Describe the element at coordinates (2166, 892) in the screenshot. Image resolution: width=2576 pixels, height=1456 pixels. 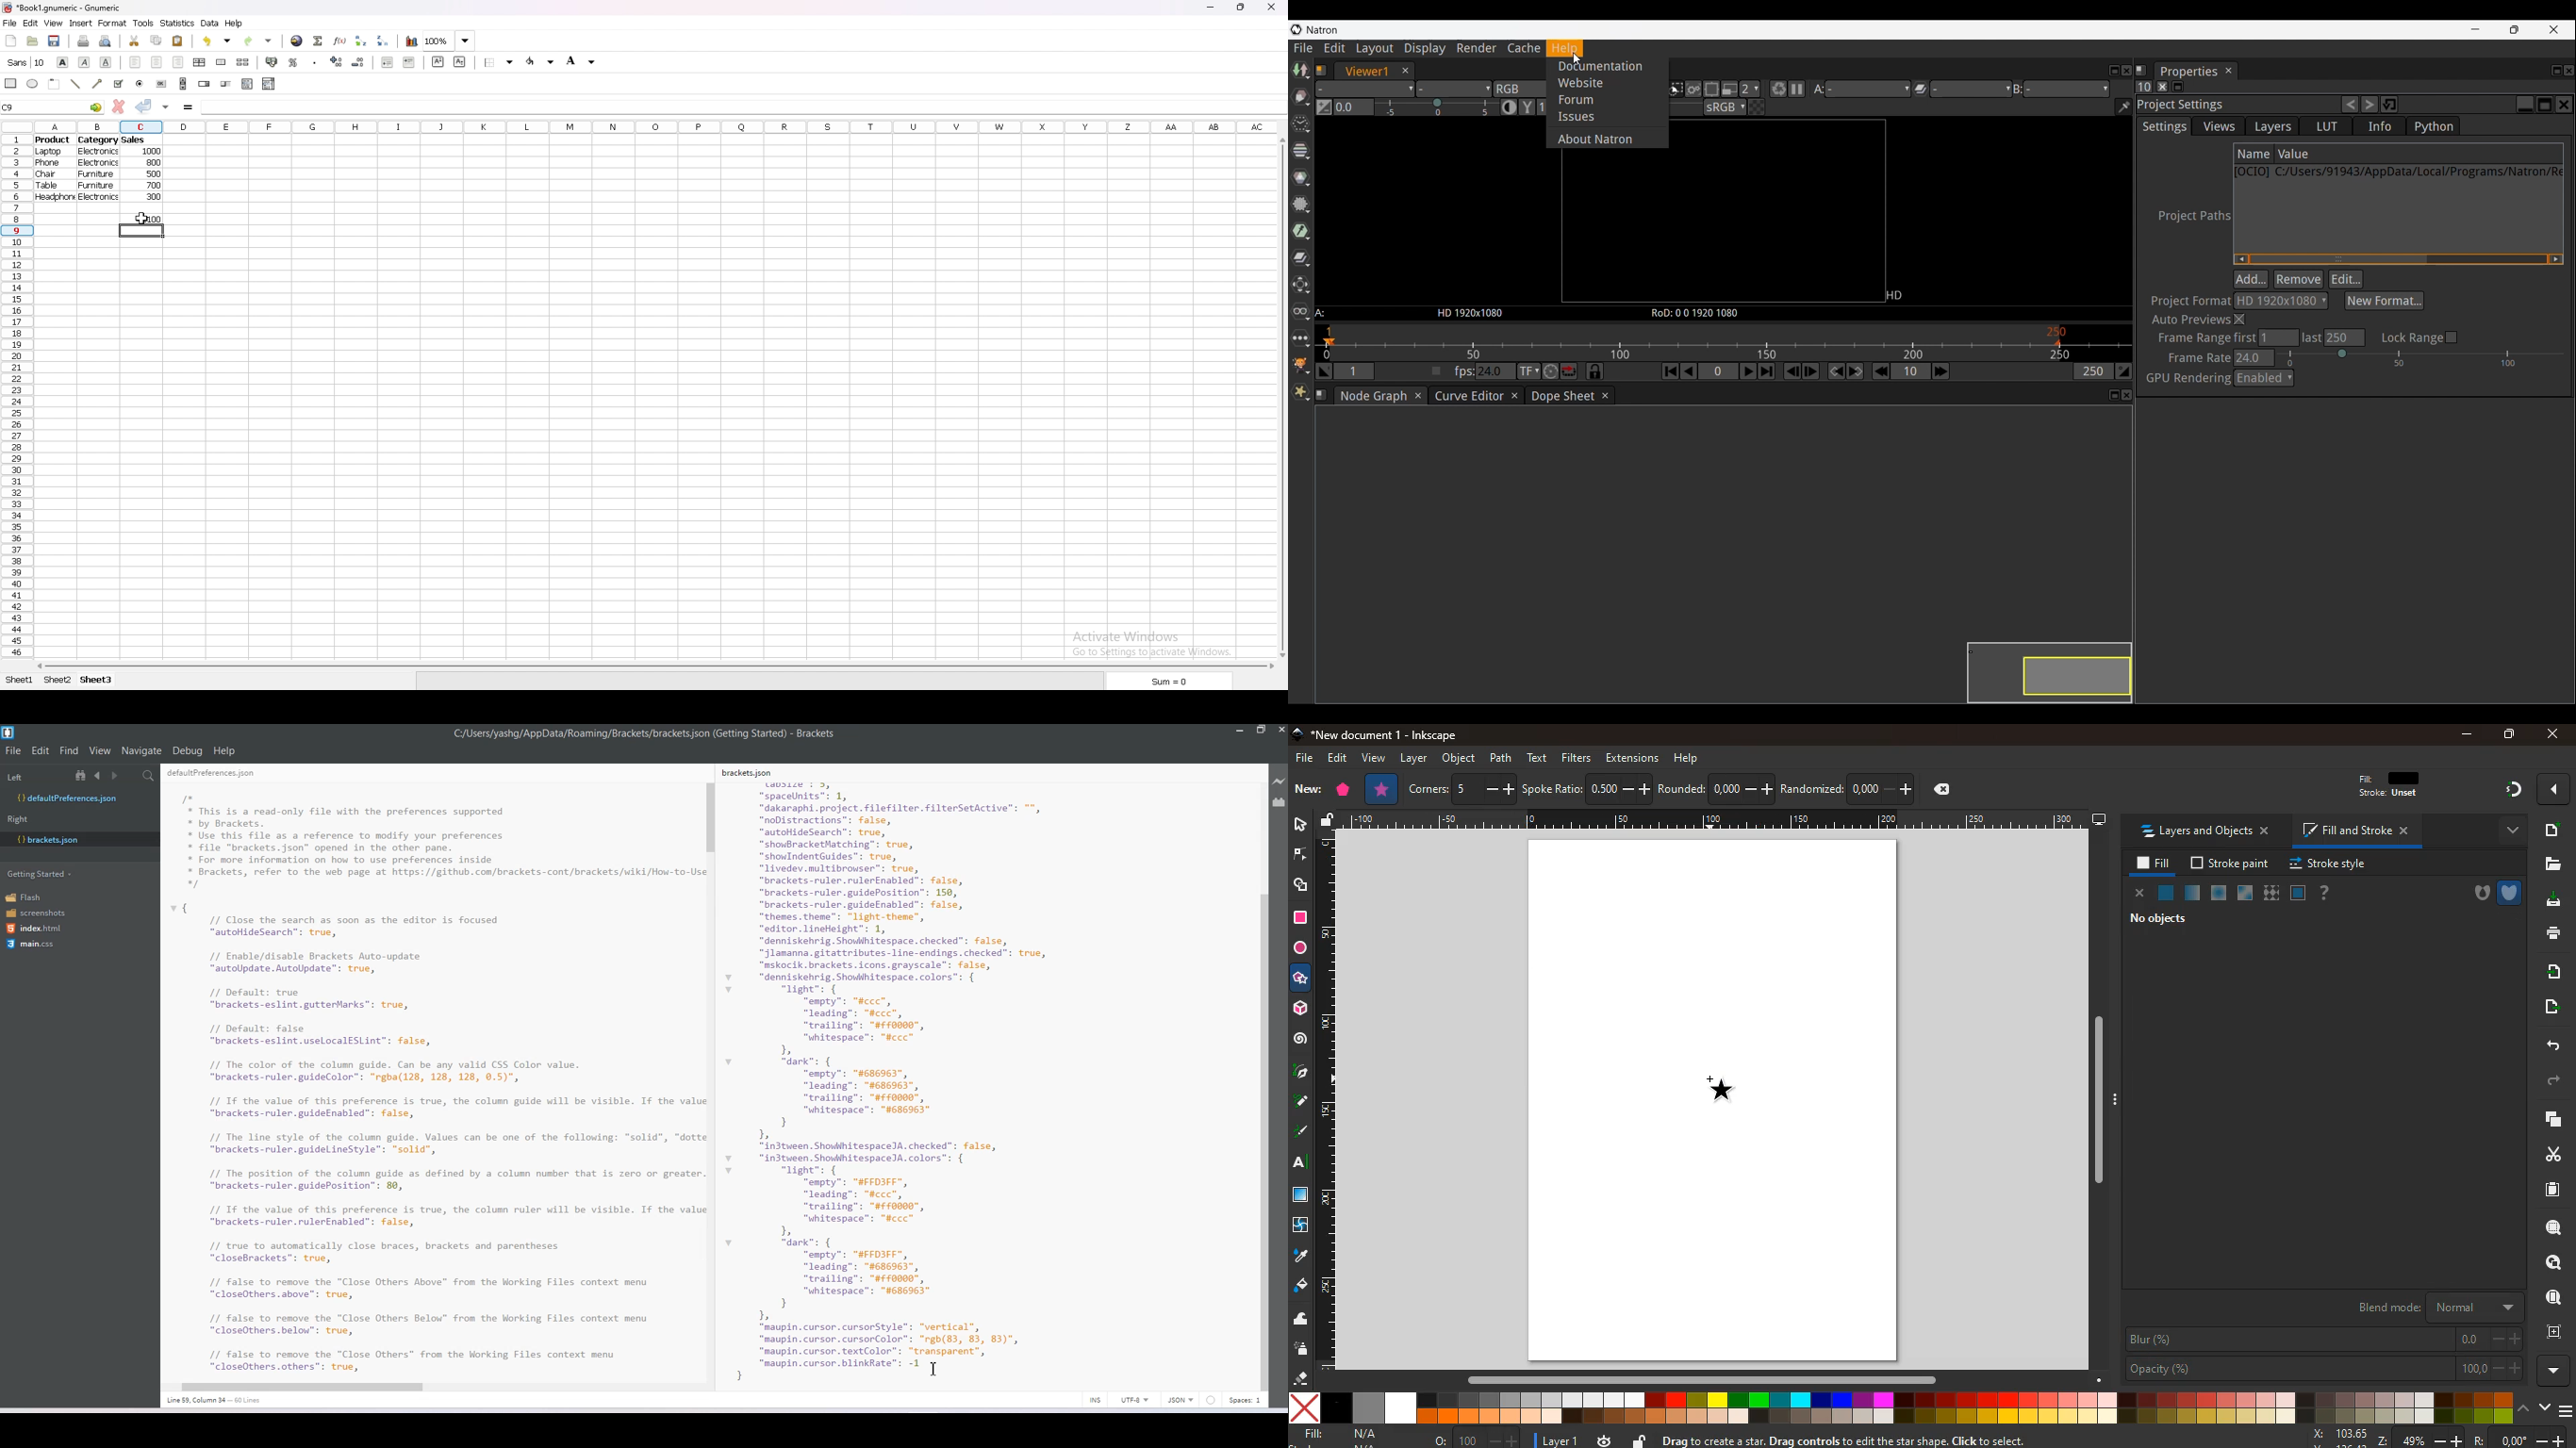
I see `normal` at that location.